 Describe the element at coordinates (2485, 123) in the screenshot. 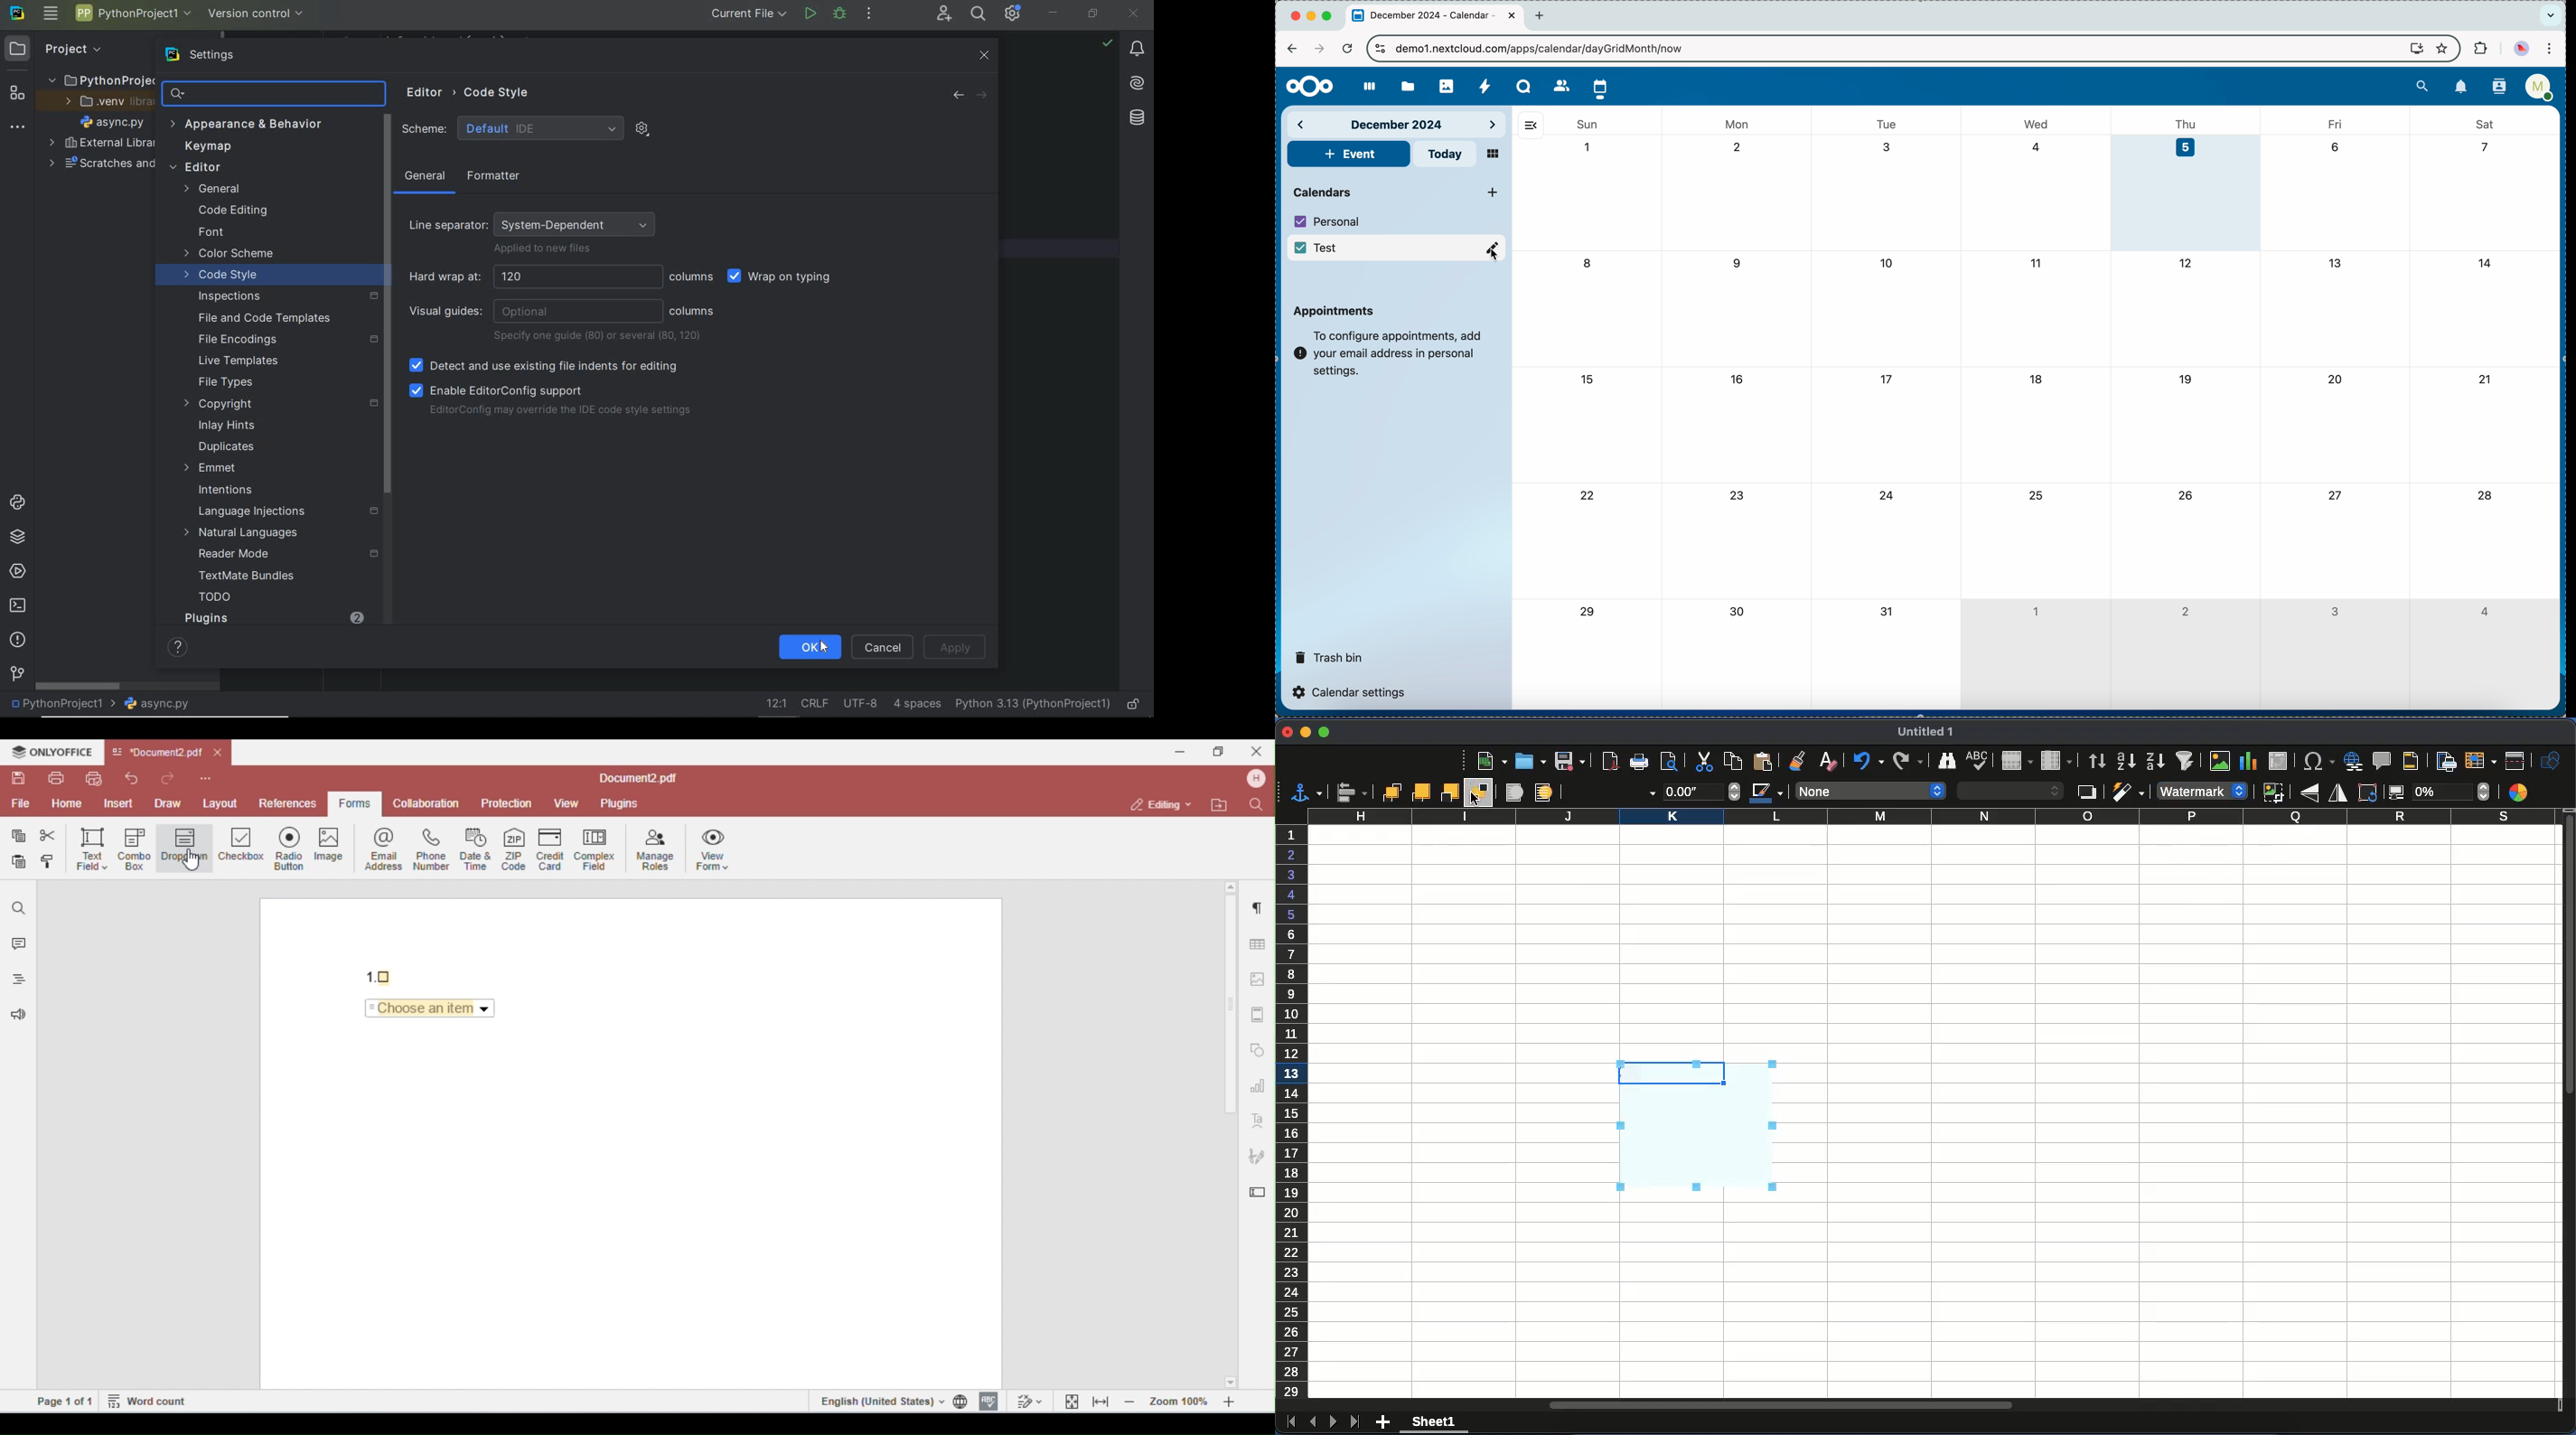

I see `sat` at that location.